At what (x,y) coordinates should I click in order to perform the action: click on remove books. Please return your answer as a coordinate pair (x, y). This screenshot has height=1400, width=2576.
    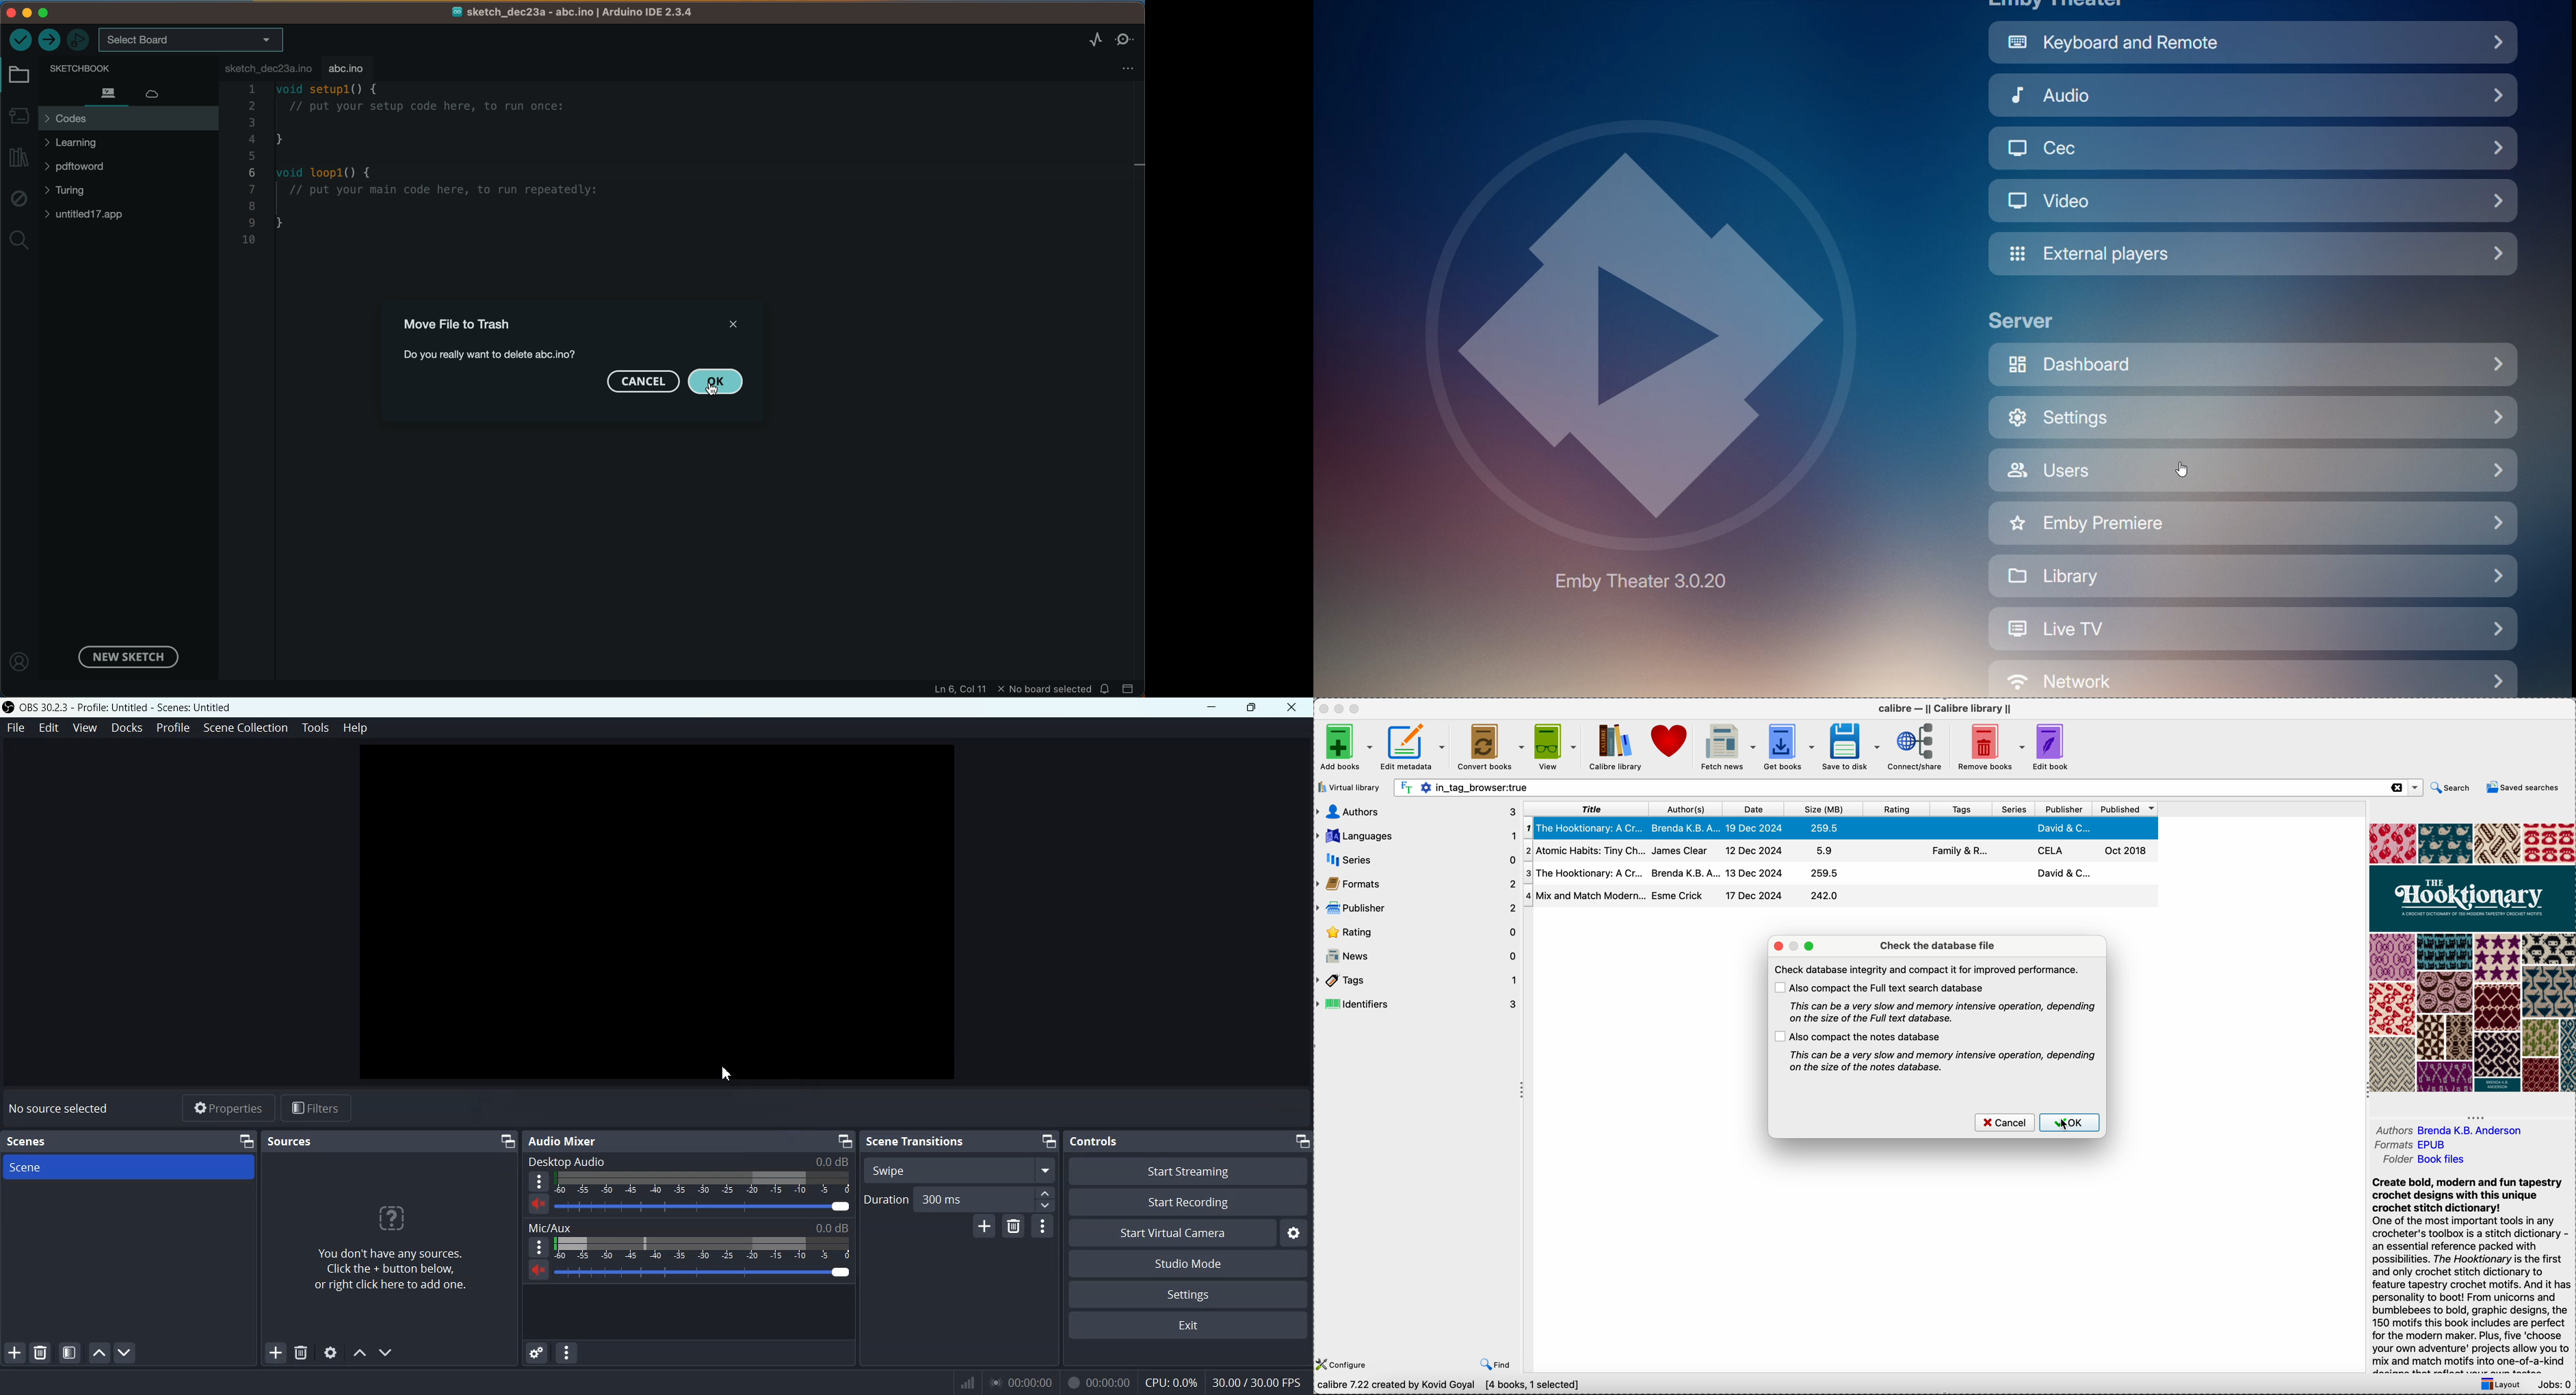
    Looking at the image, I should click on (1988, 746).